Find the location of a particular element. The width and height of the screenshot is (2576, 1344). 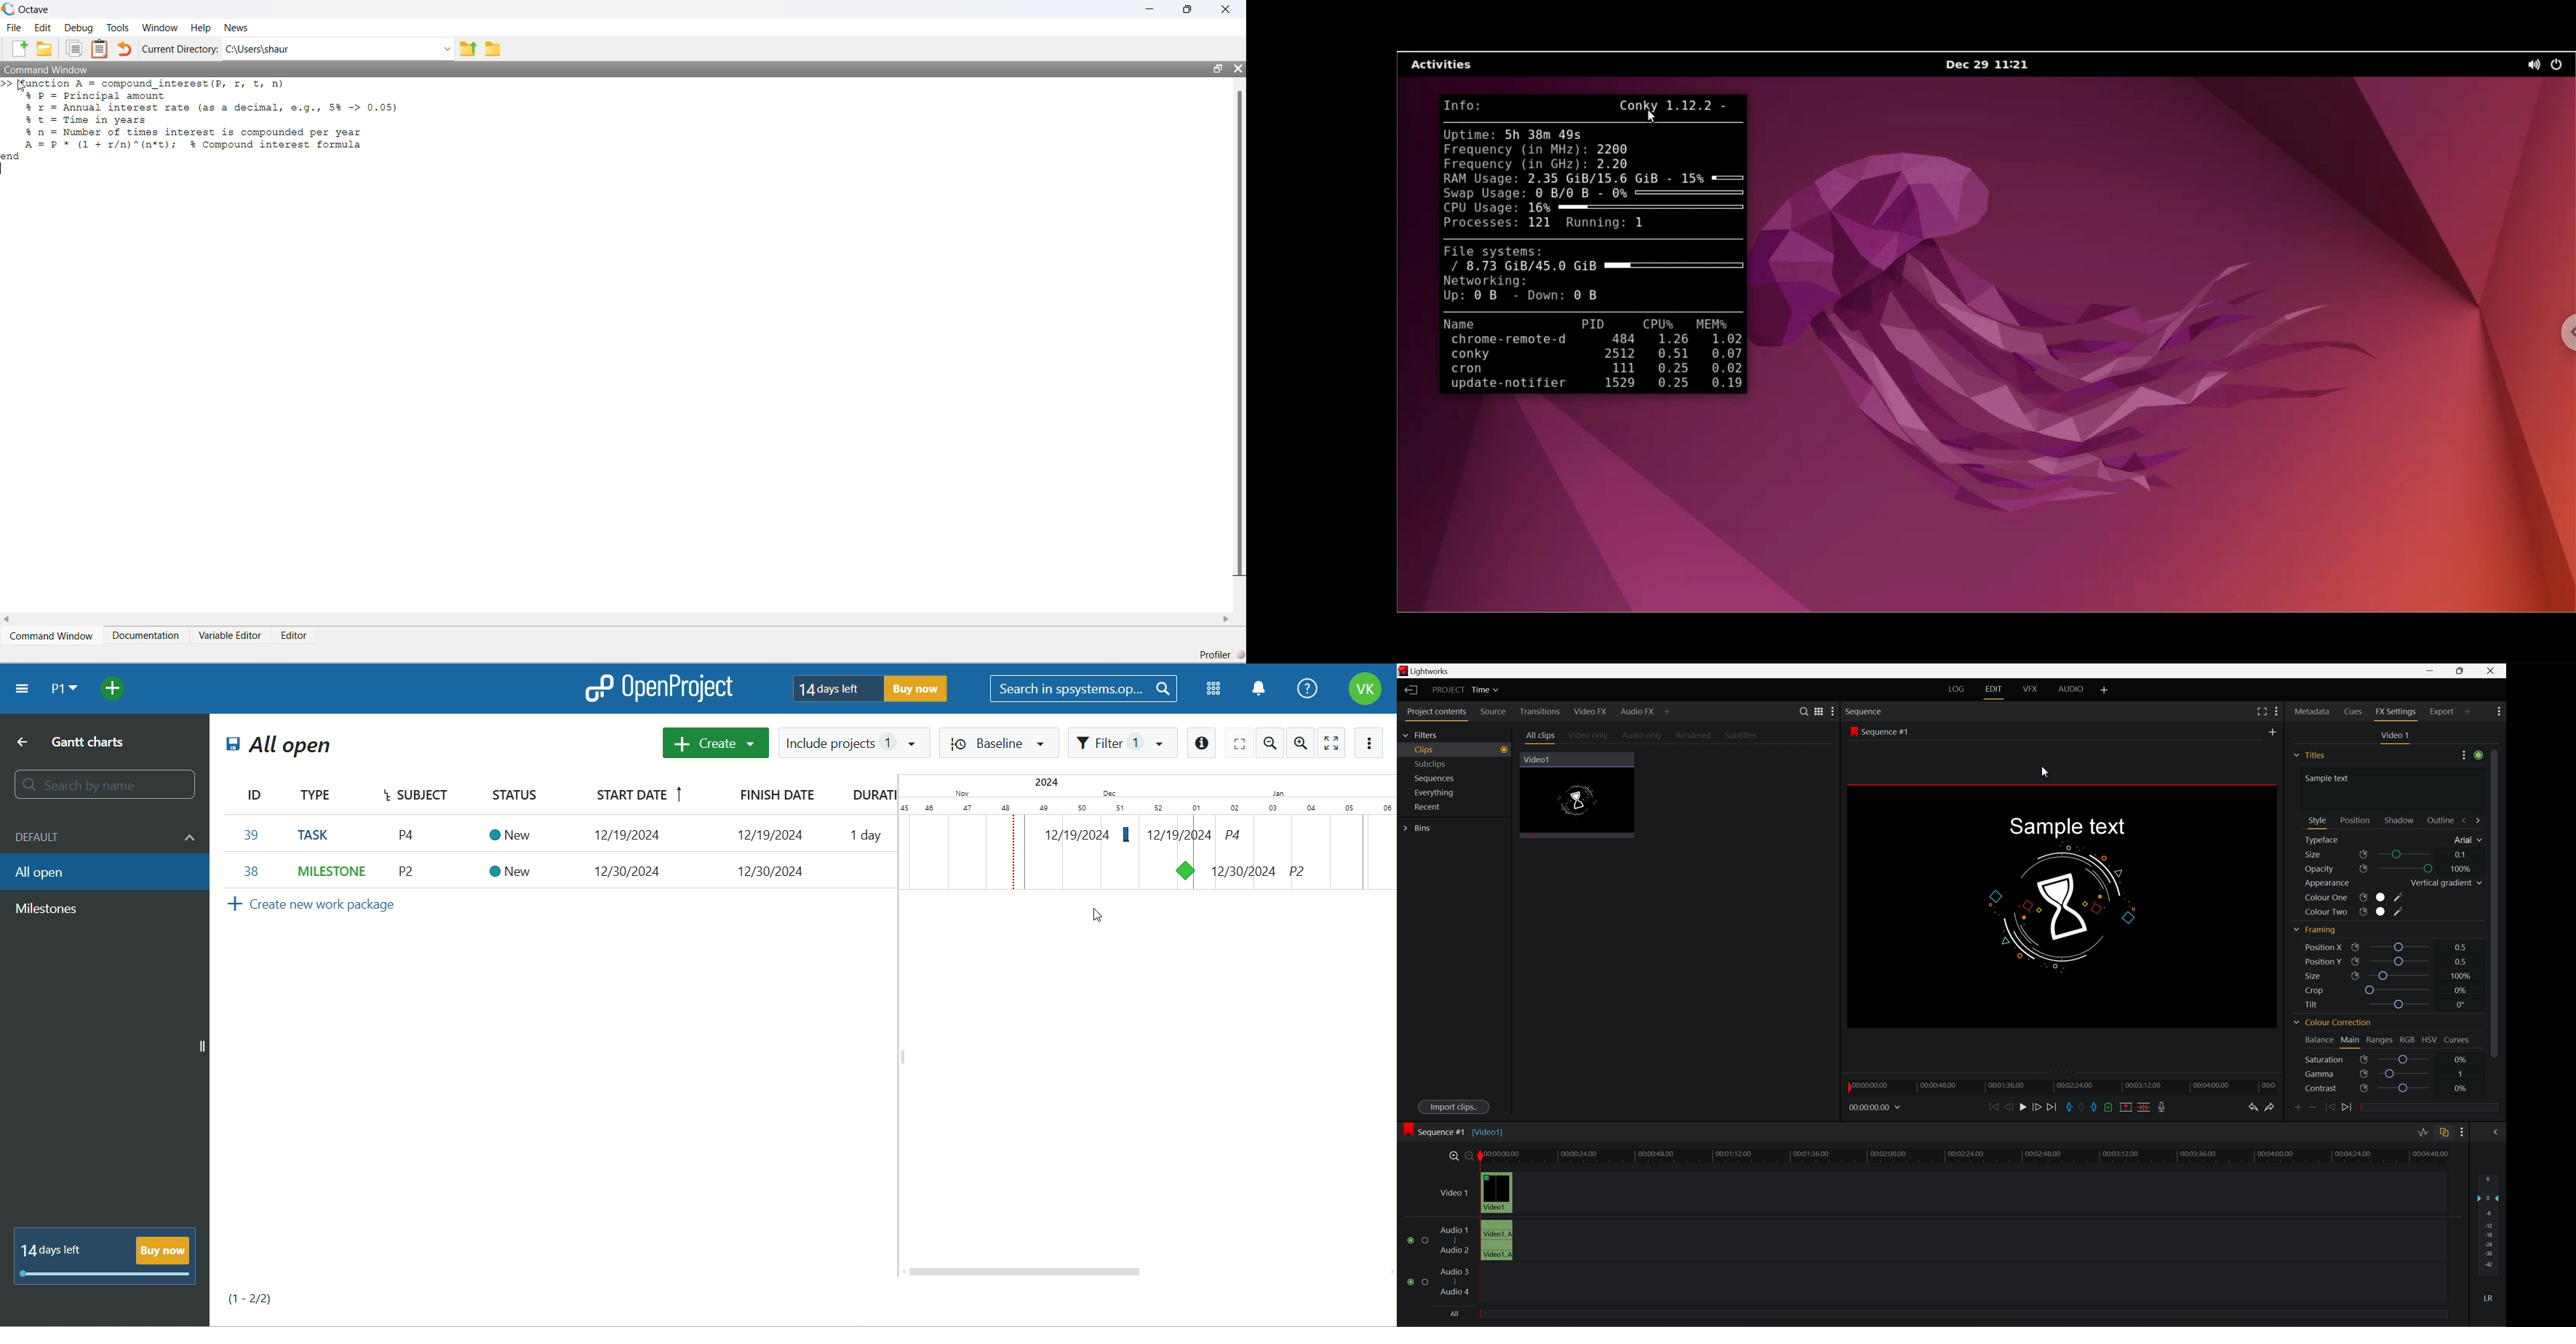

edit is located at coordinates (1993, 689).